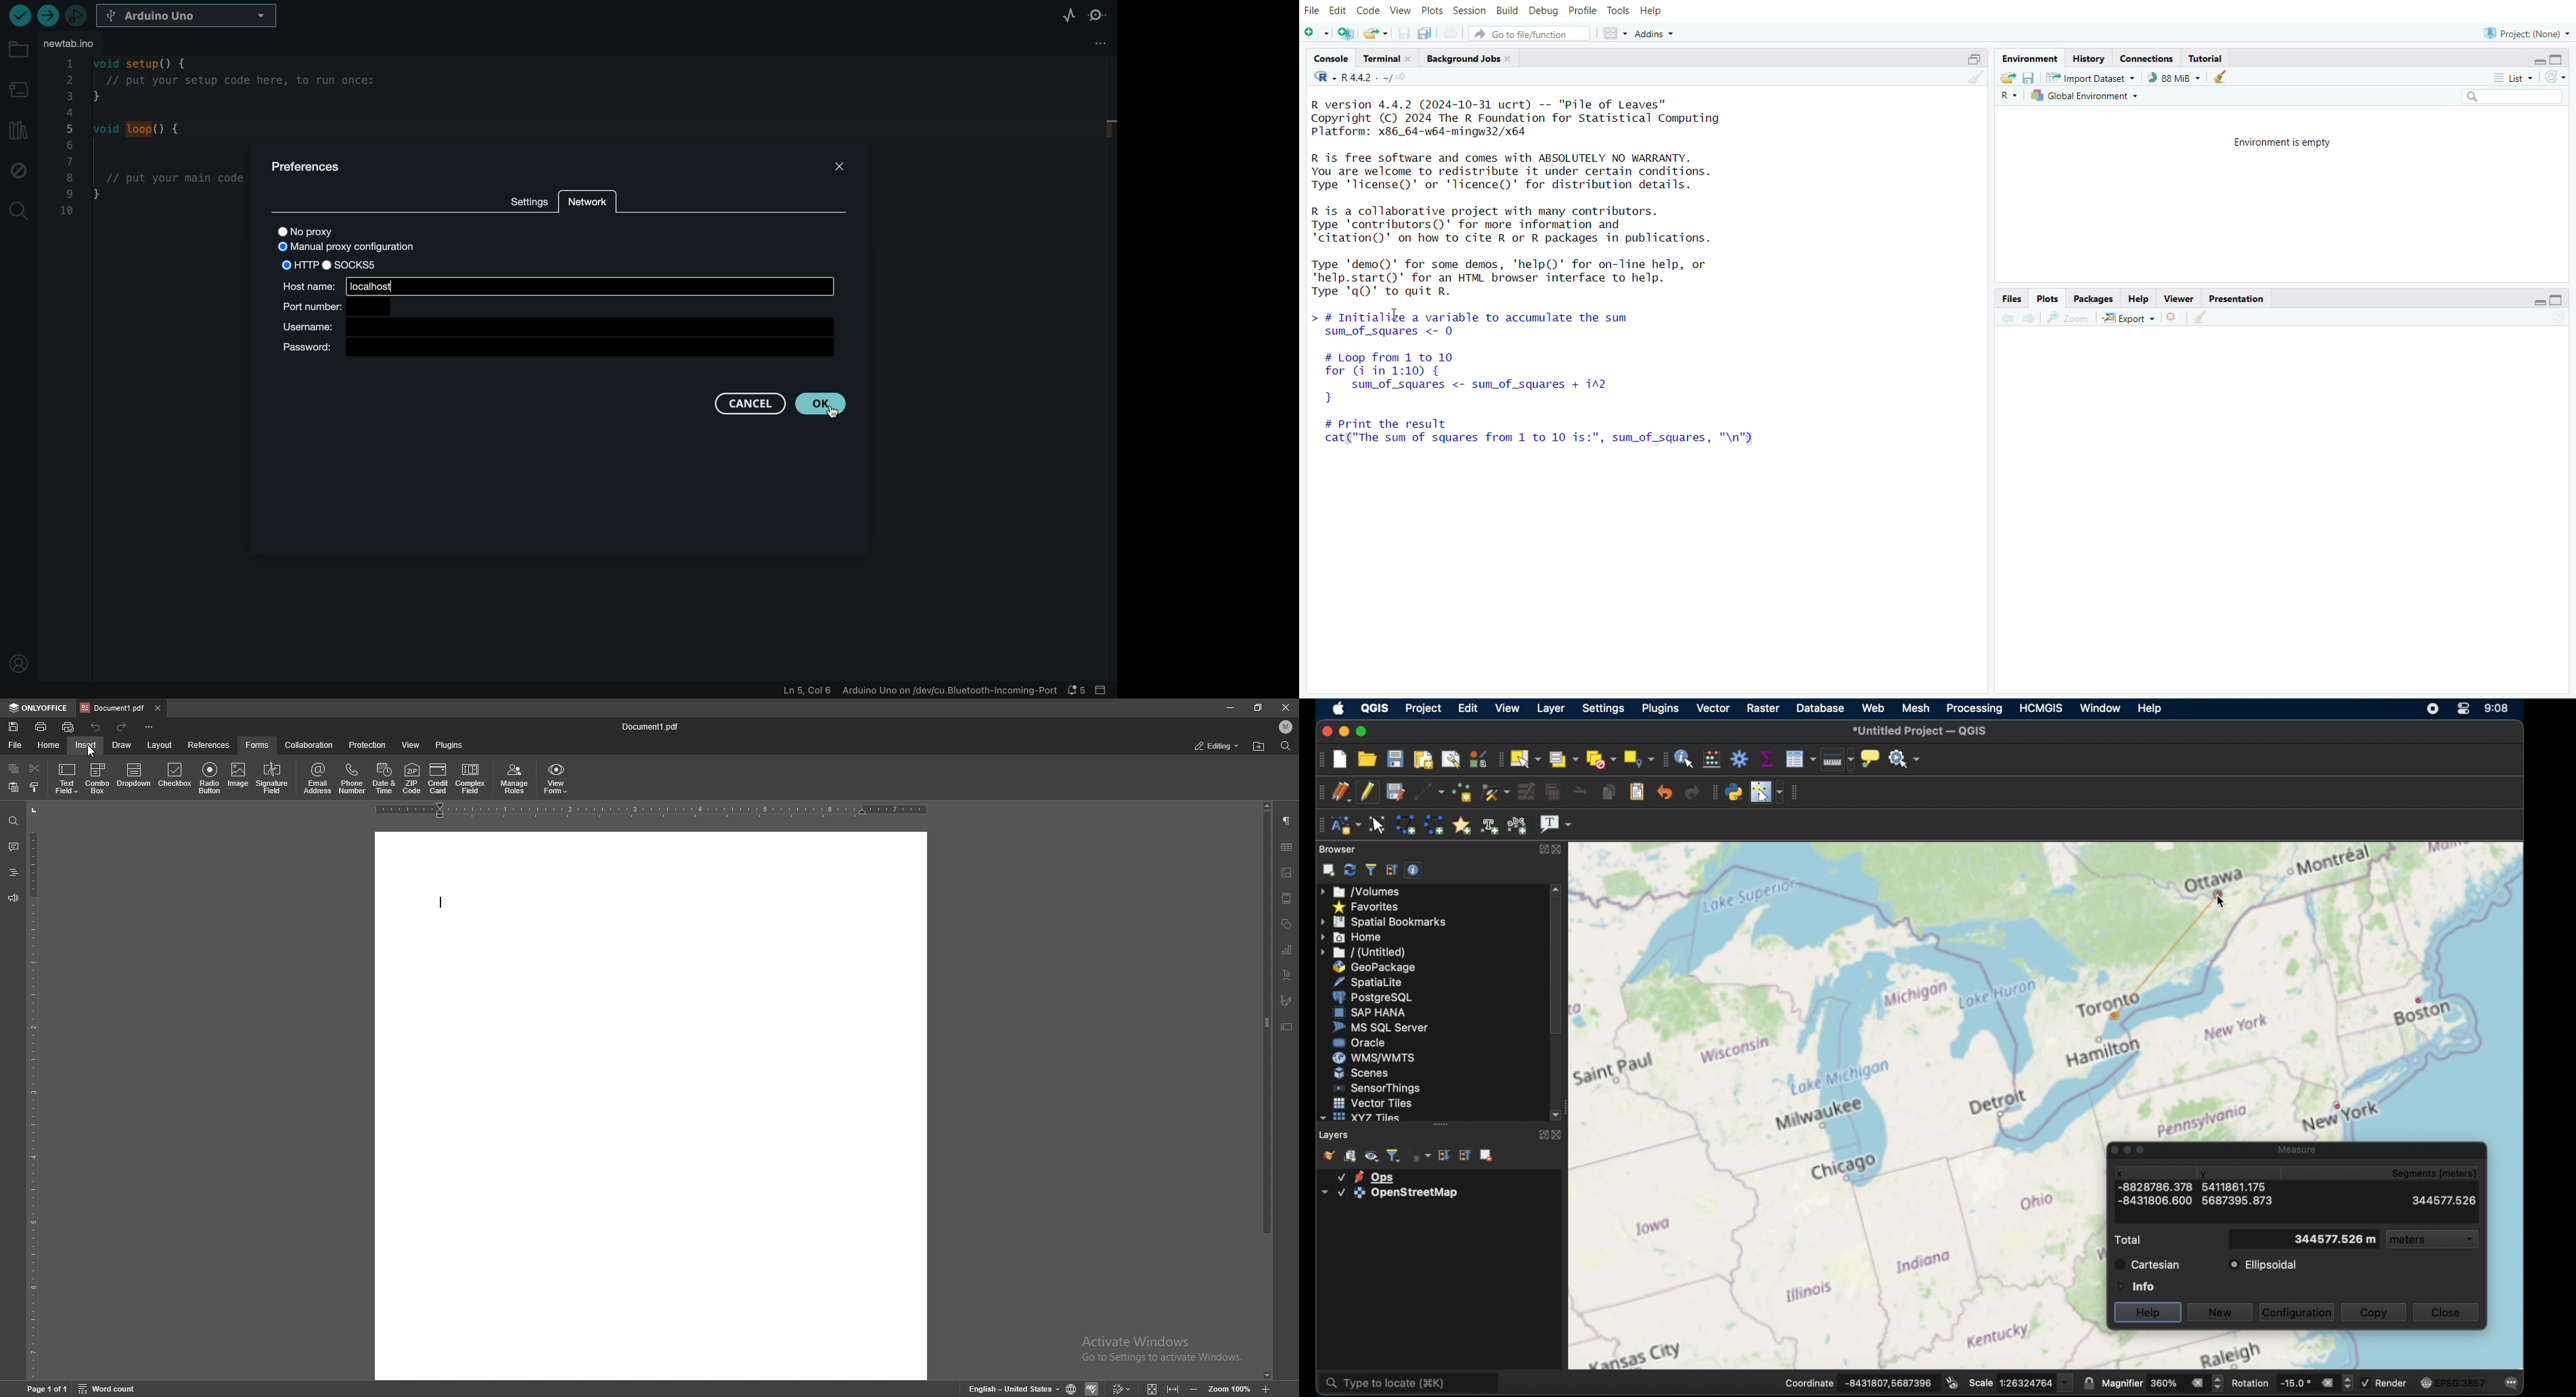 This screenshot has width=2576, height=1400. Describe the element at coordinates (2561, 317) in the screenshot. I see `refresh current plot` at that location.